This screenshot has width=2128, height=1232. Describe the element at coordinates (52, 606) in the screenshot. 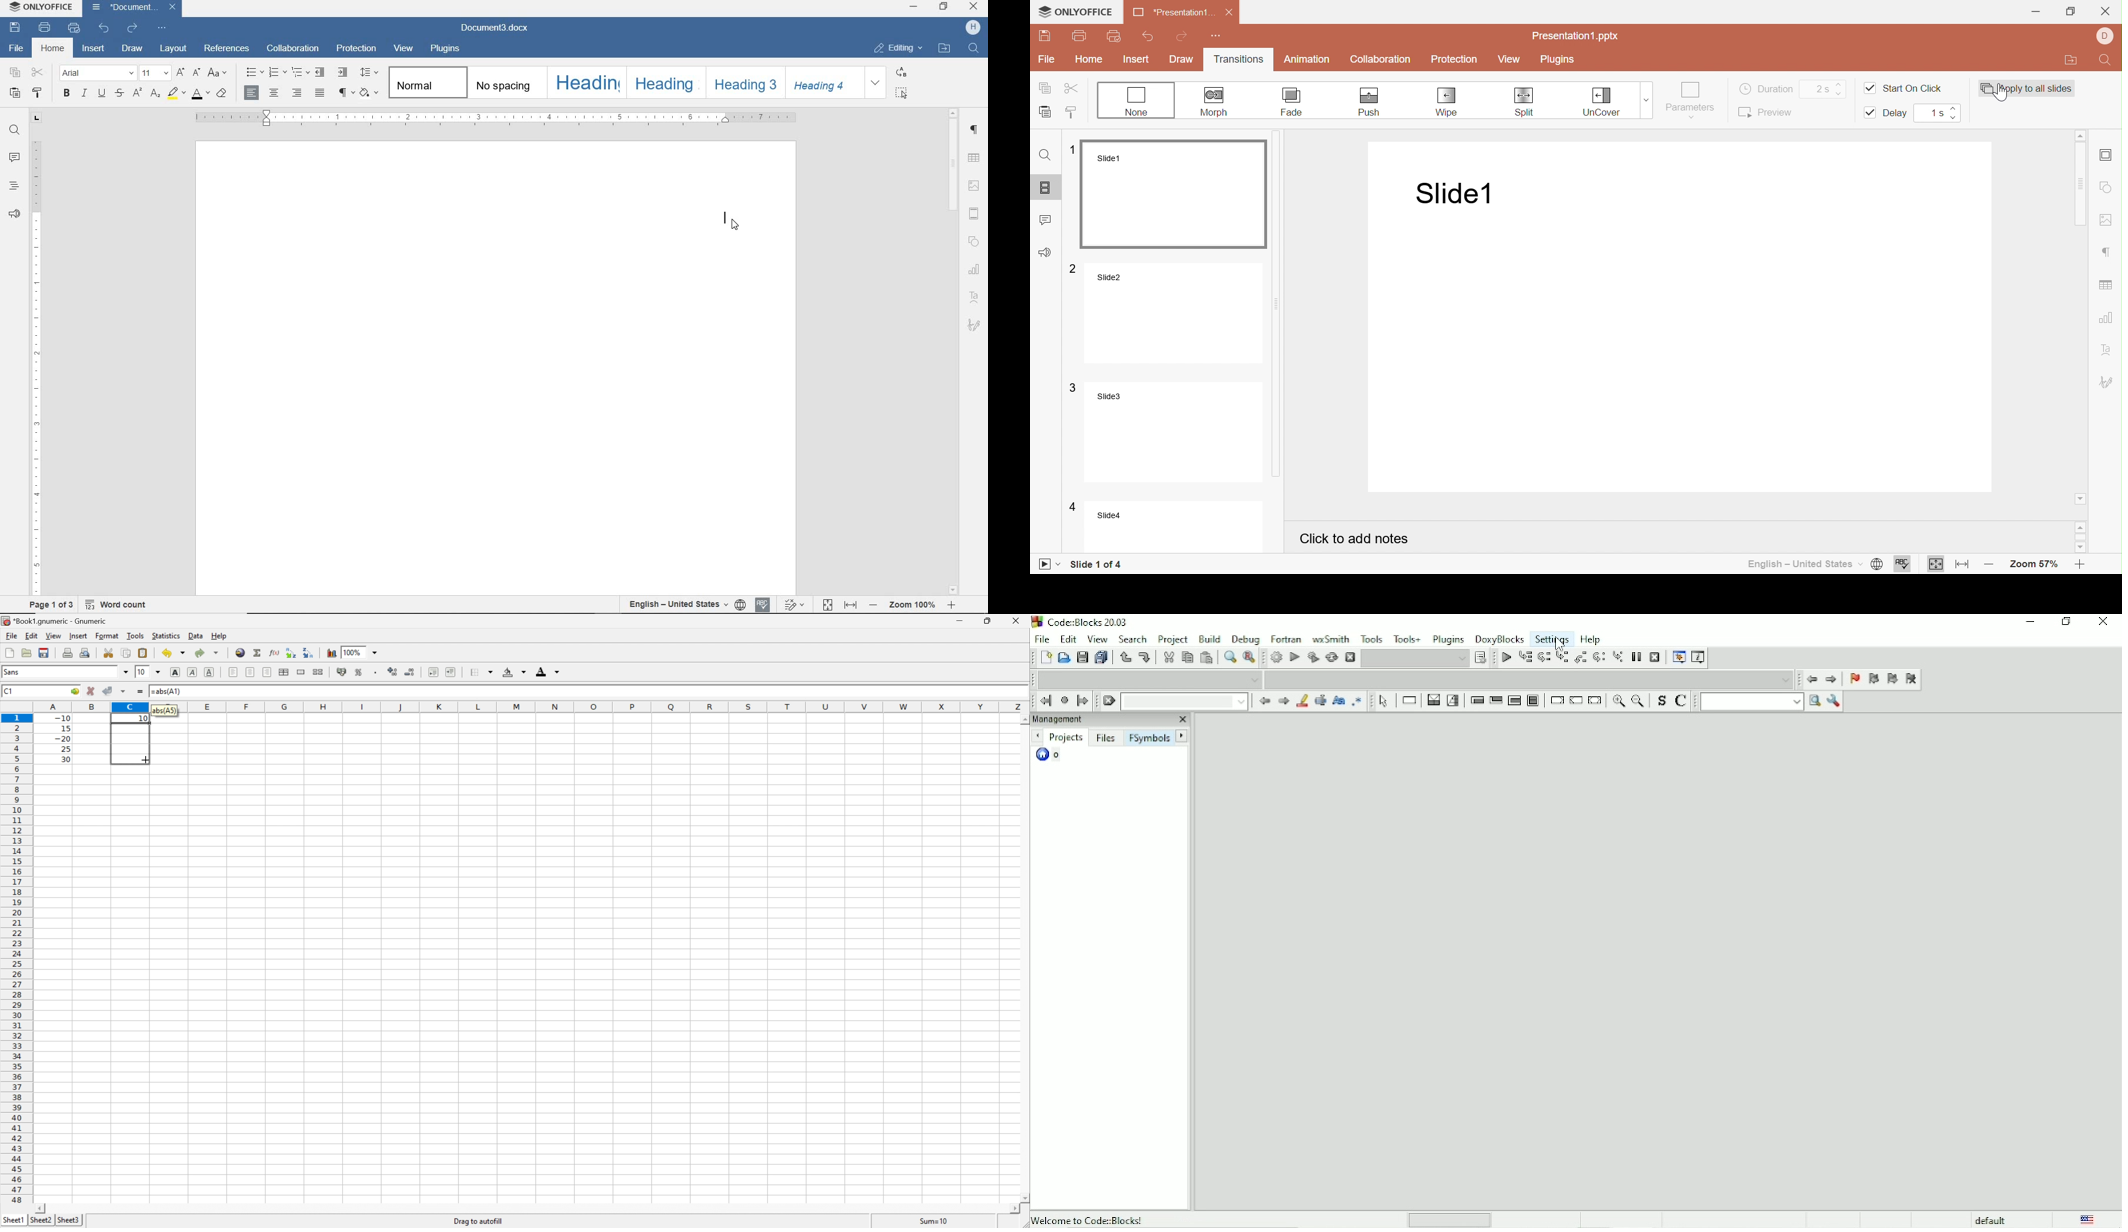

I see `PAGE 1 OF 3` at that location.